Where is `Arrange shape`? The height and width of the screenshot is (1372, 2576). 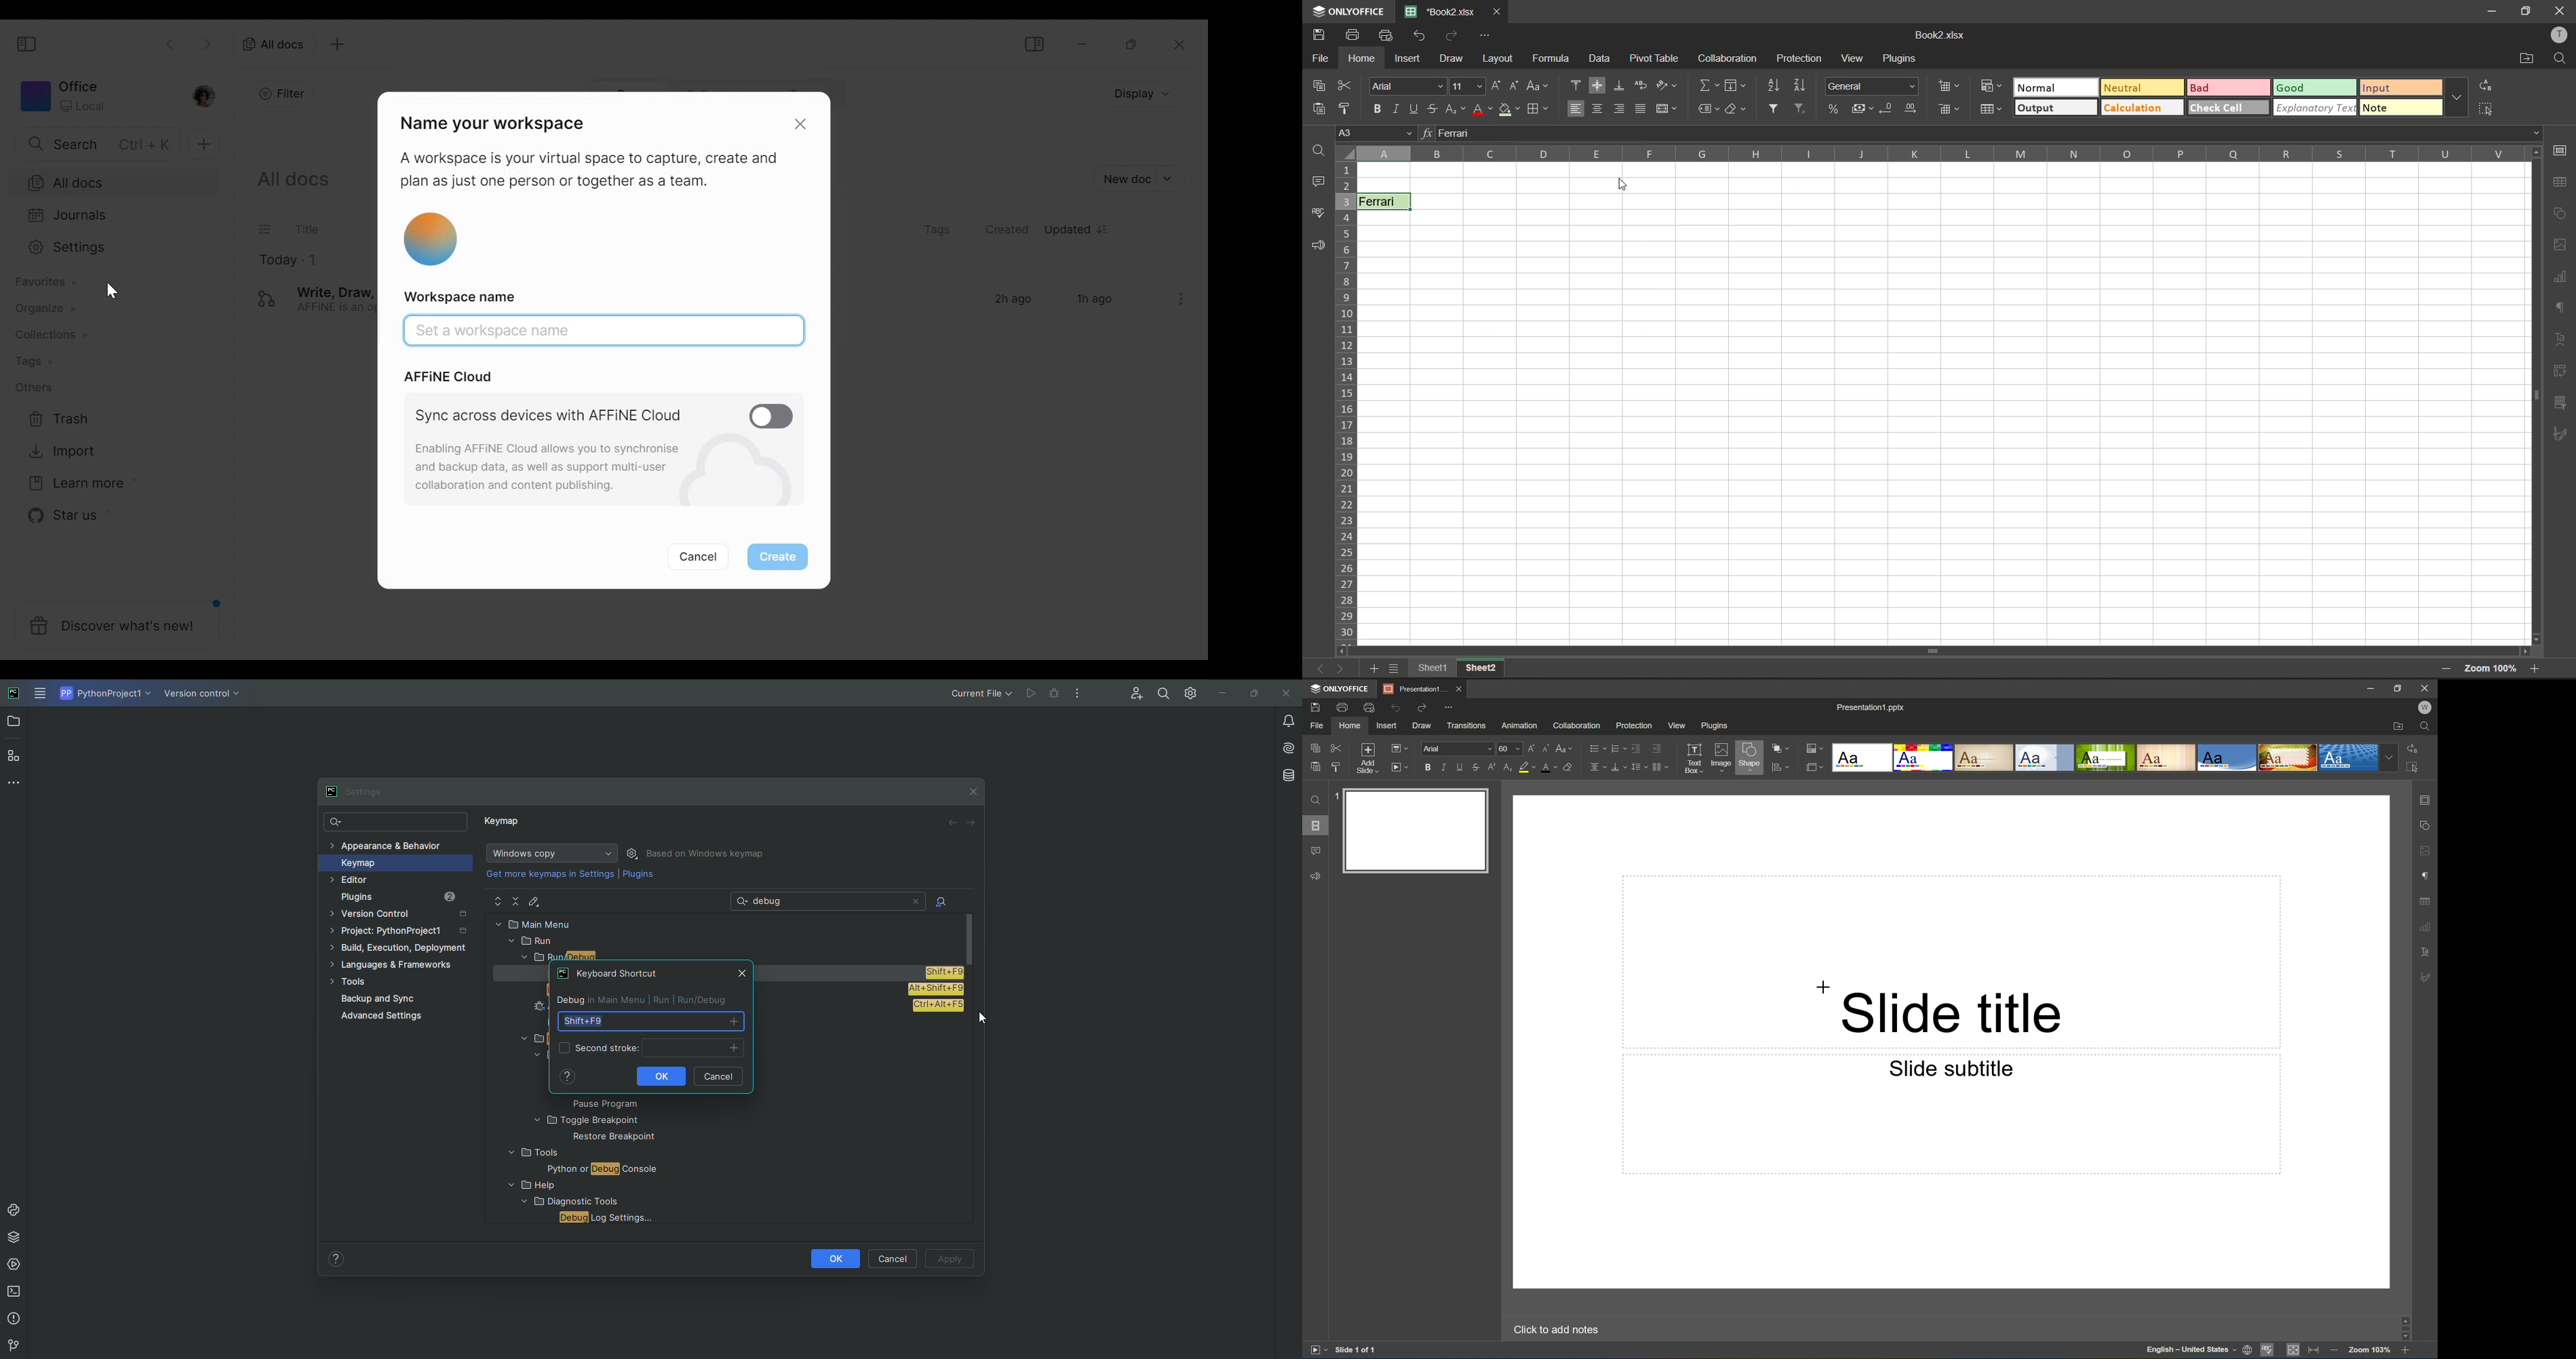
Arrange shape is located at coordinates (1780, 749).